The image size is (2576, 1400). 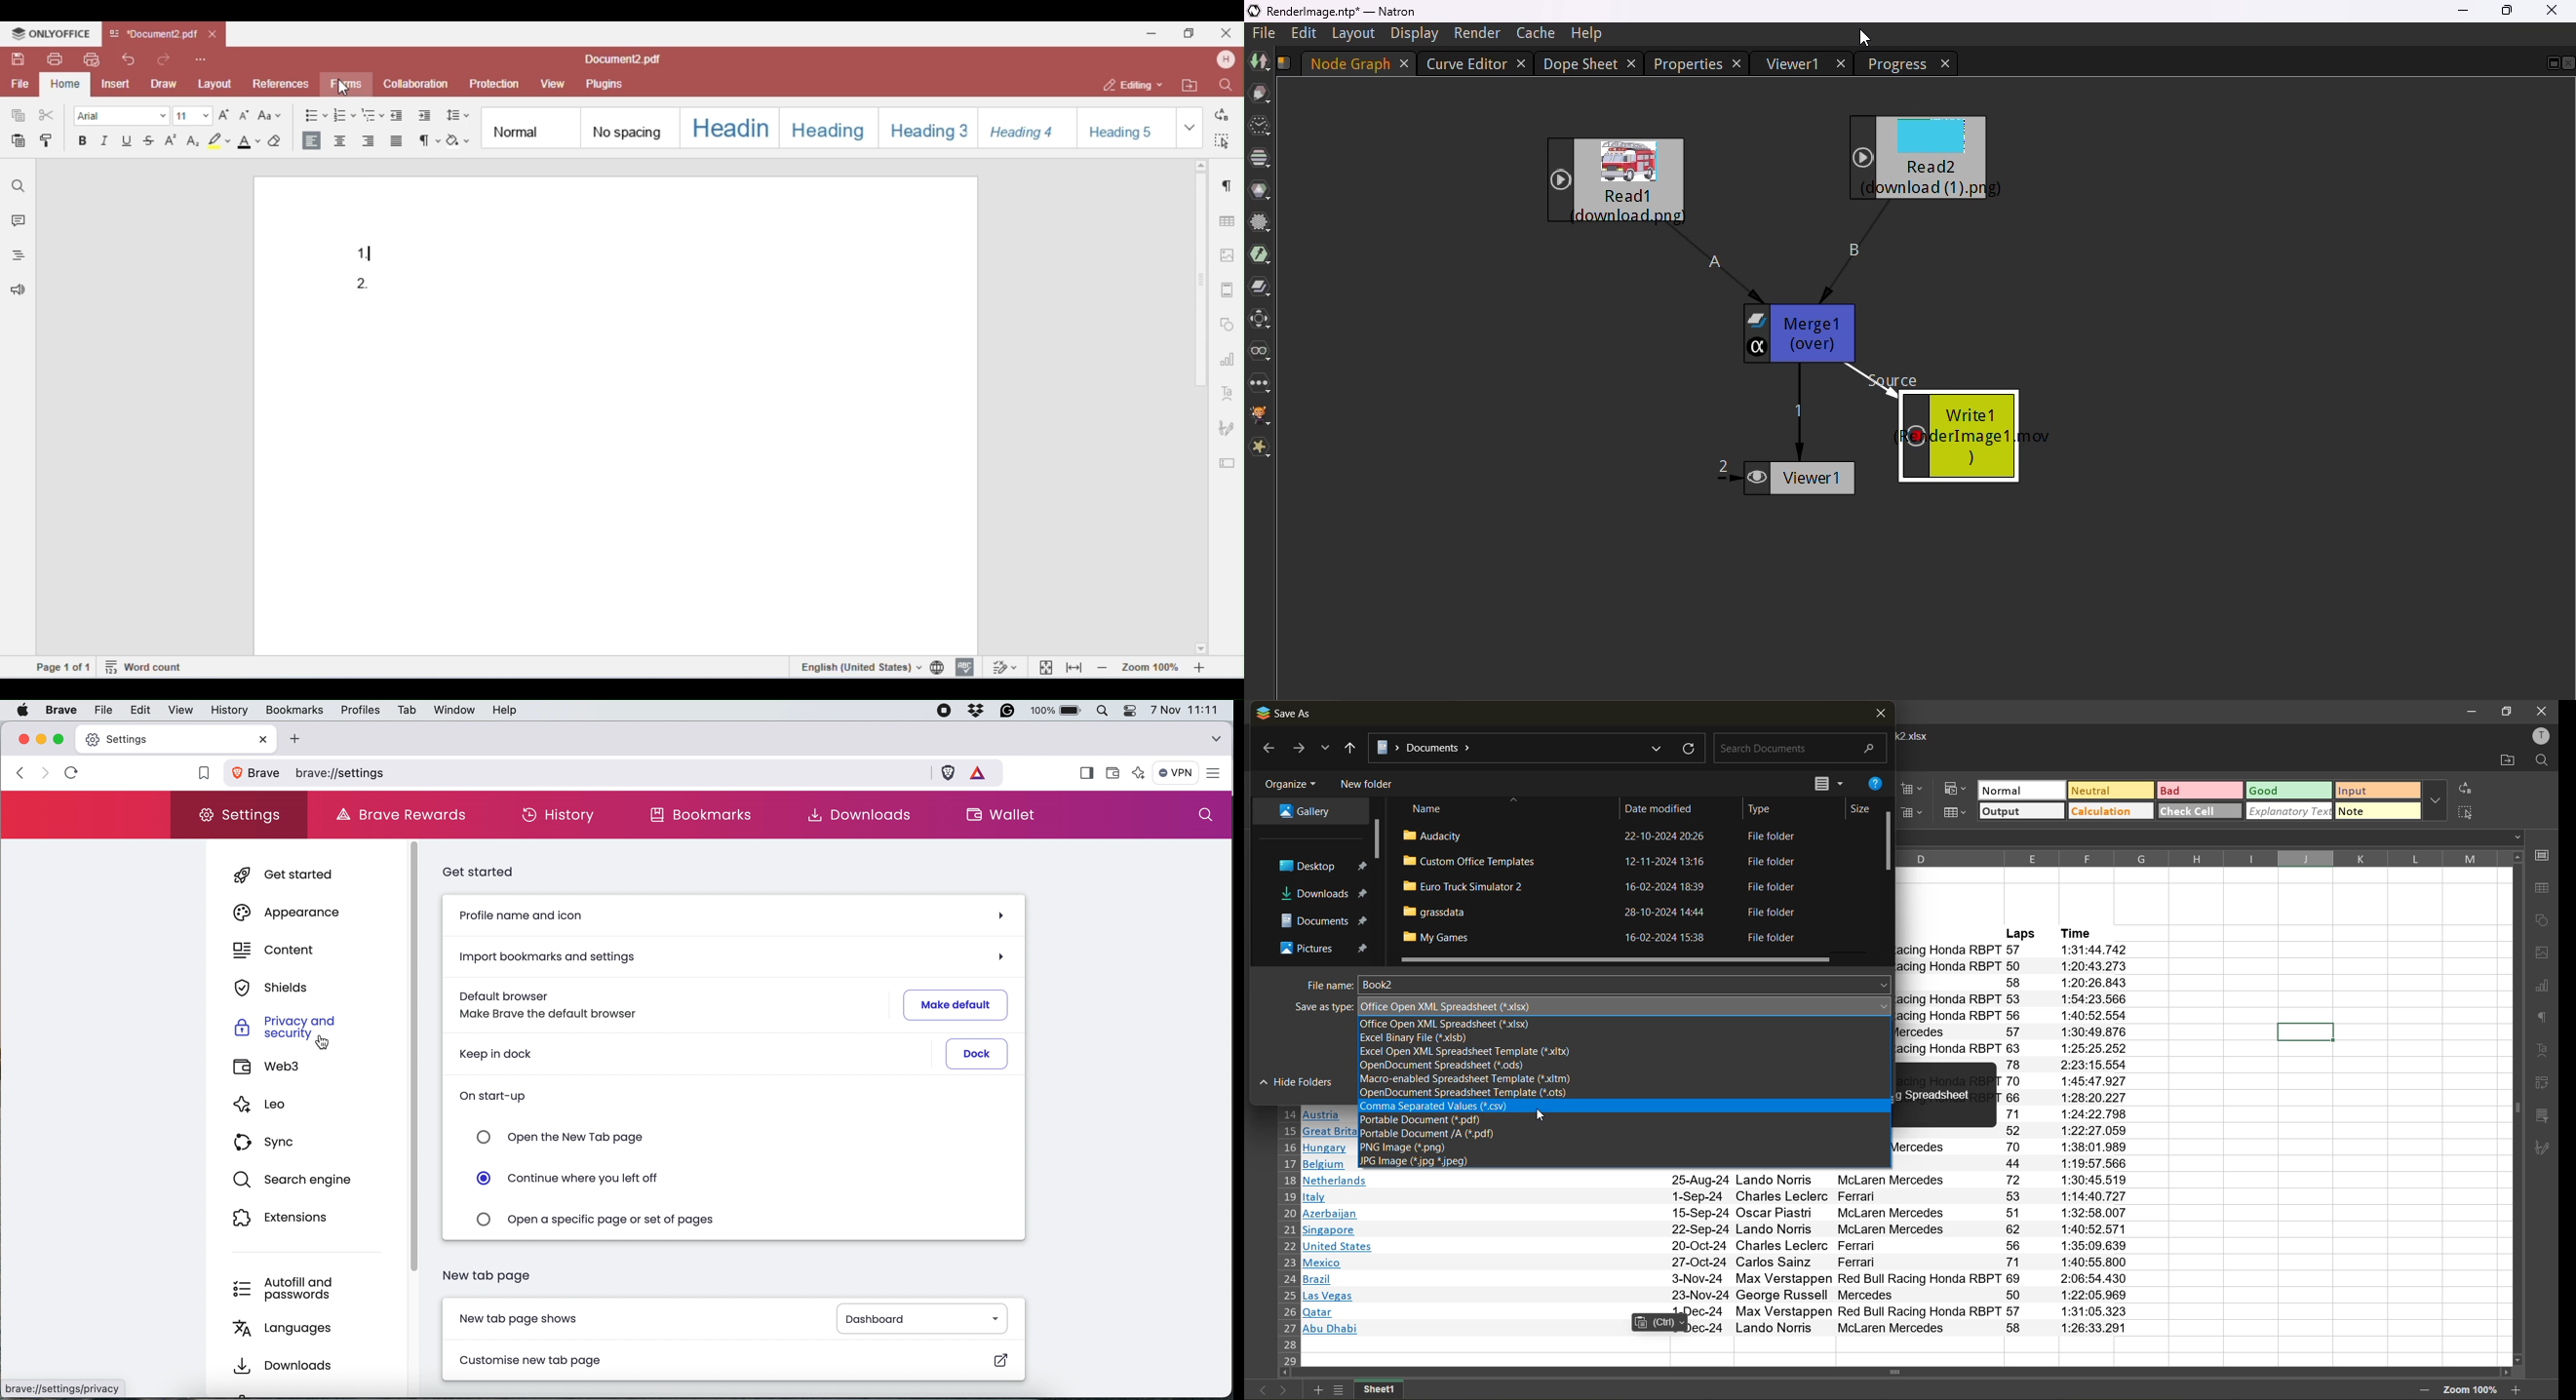 What do you see at coordinates (2378, 790) in the screenshot?
I see `input` at bounding box center [2378, 790].